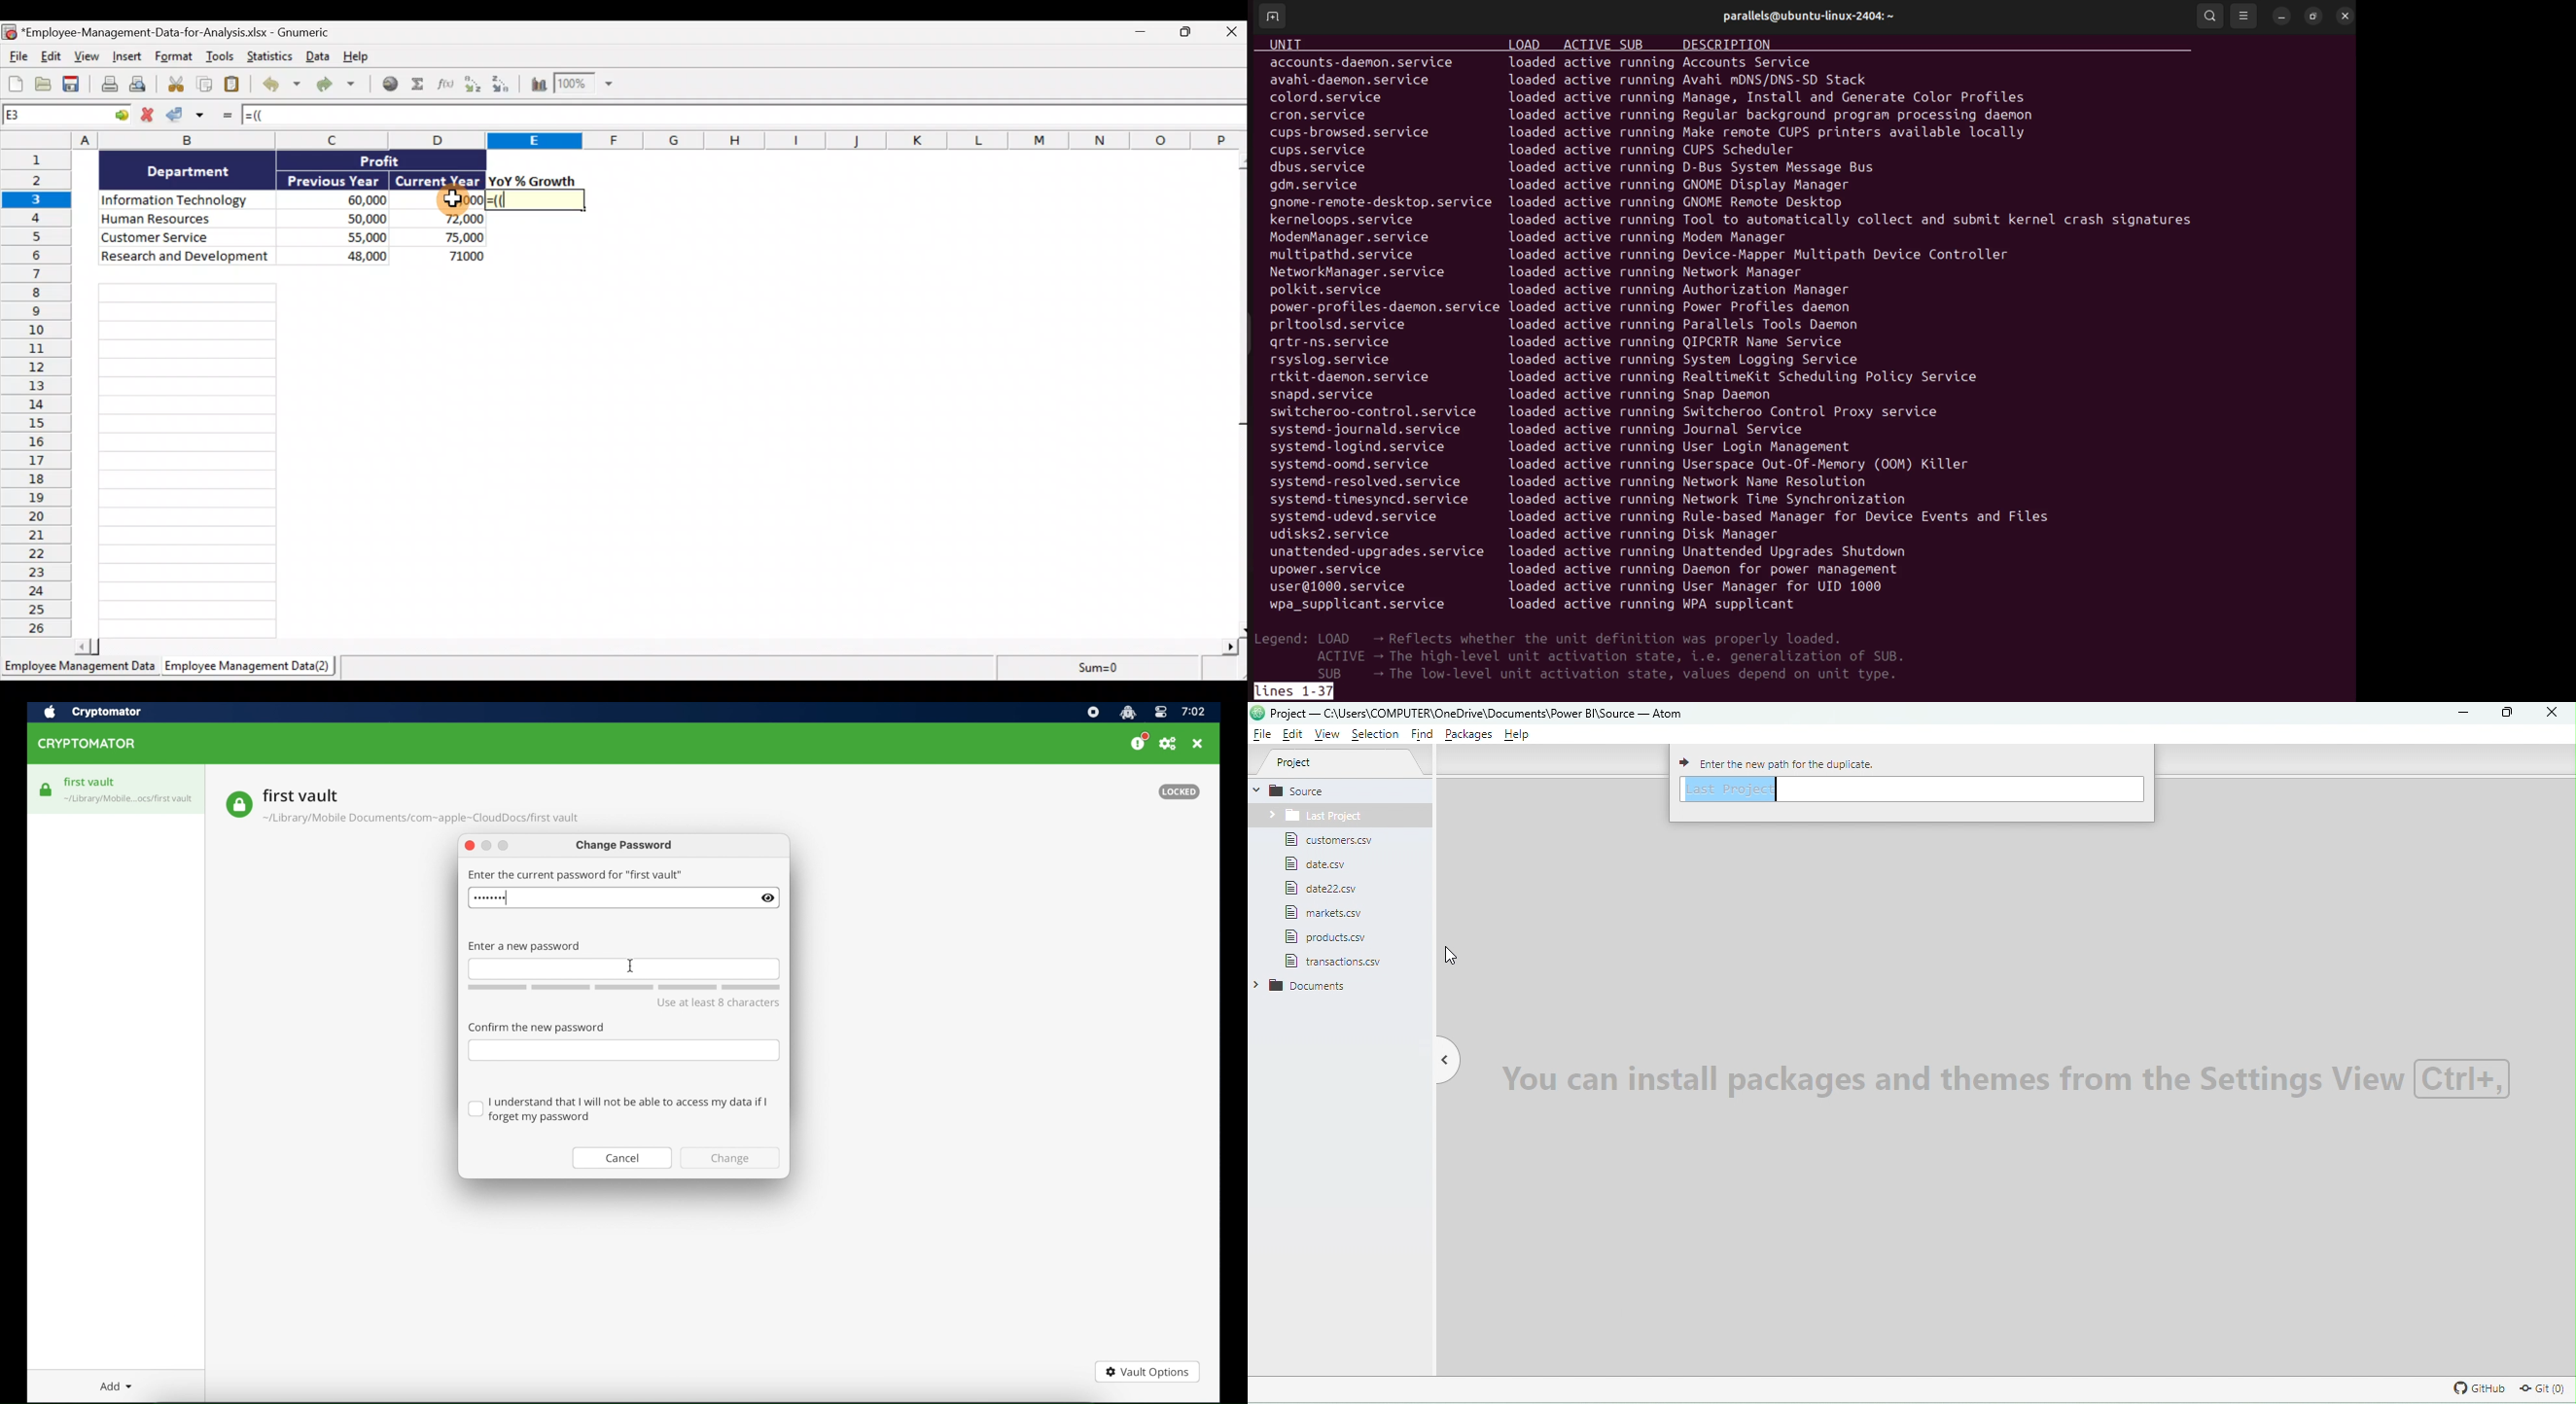 The image size is (2576, 1428). What do you see at coordinates (1240, 394) in the screenshot?
I see `Scroll bar` at bounding box center [1240, 394].